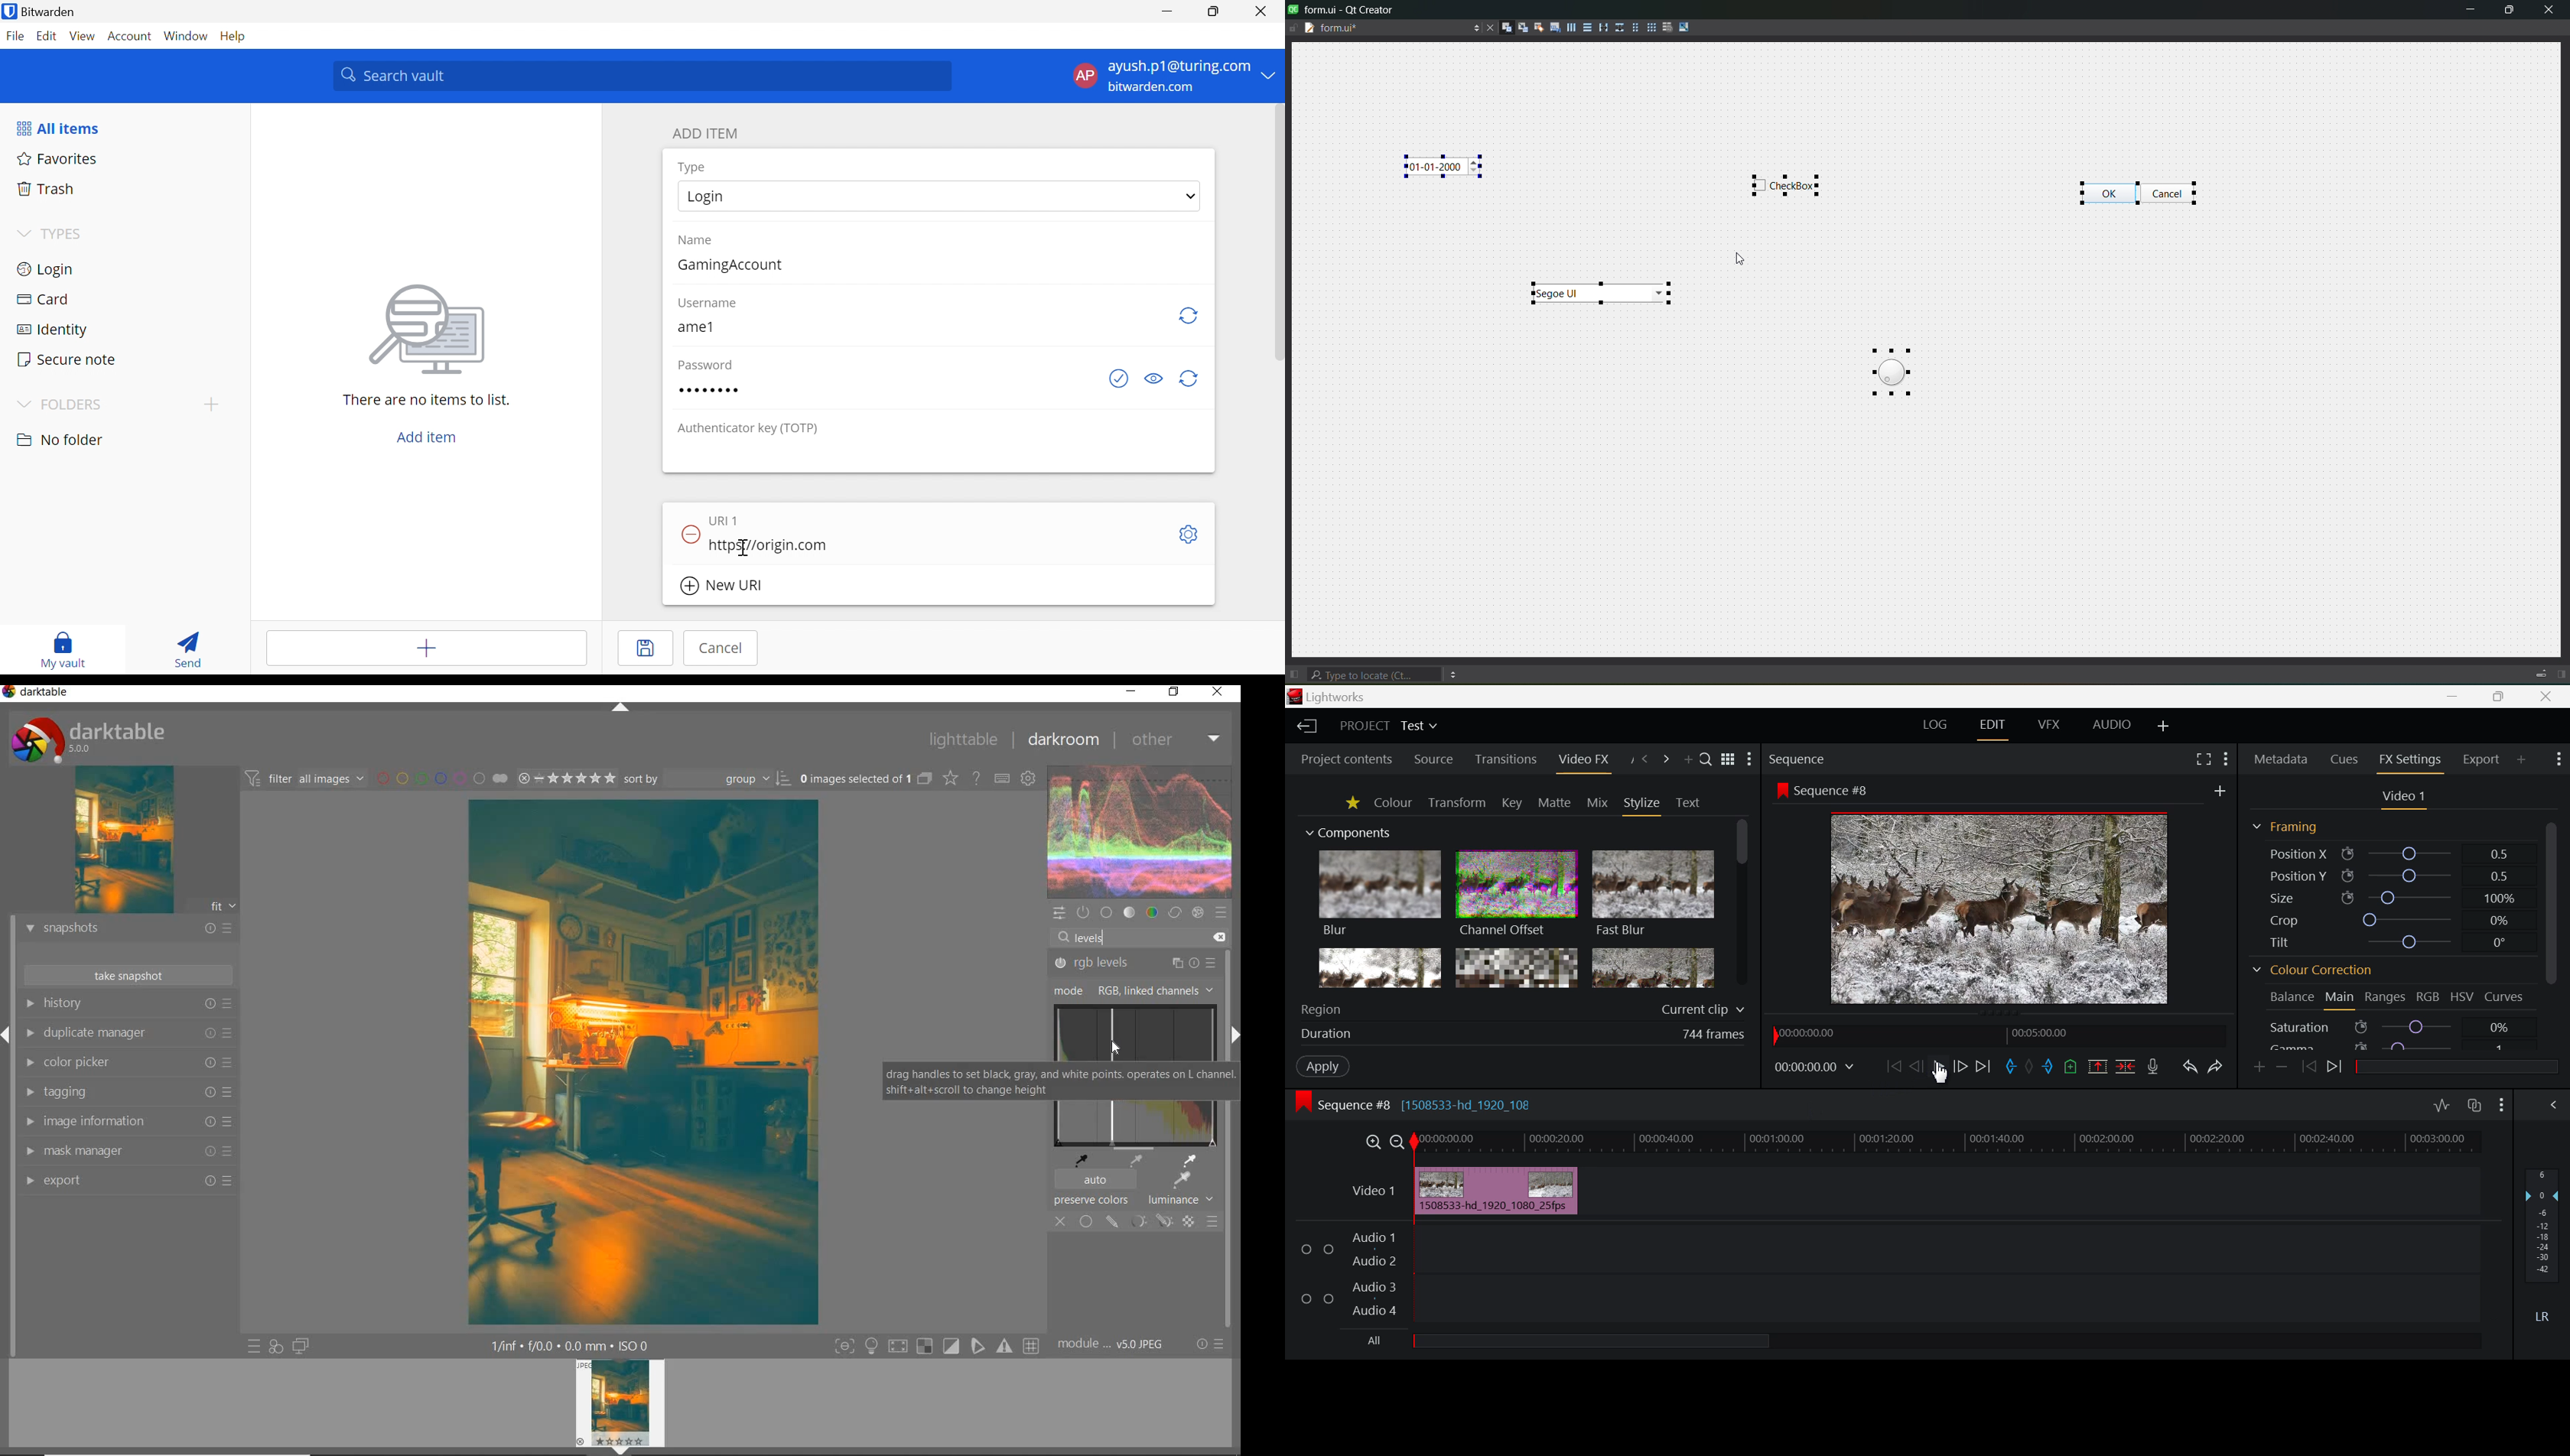 The height and width of the screenshot is (1456, 2576). What do you see at coordinates (1373, 1193) in the screenshot?
I see `Video Layer` at bounding box center [1373, 1193].